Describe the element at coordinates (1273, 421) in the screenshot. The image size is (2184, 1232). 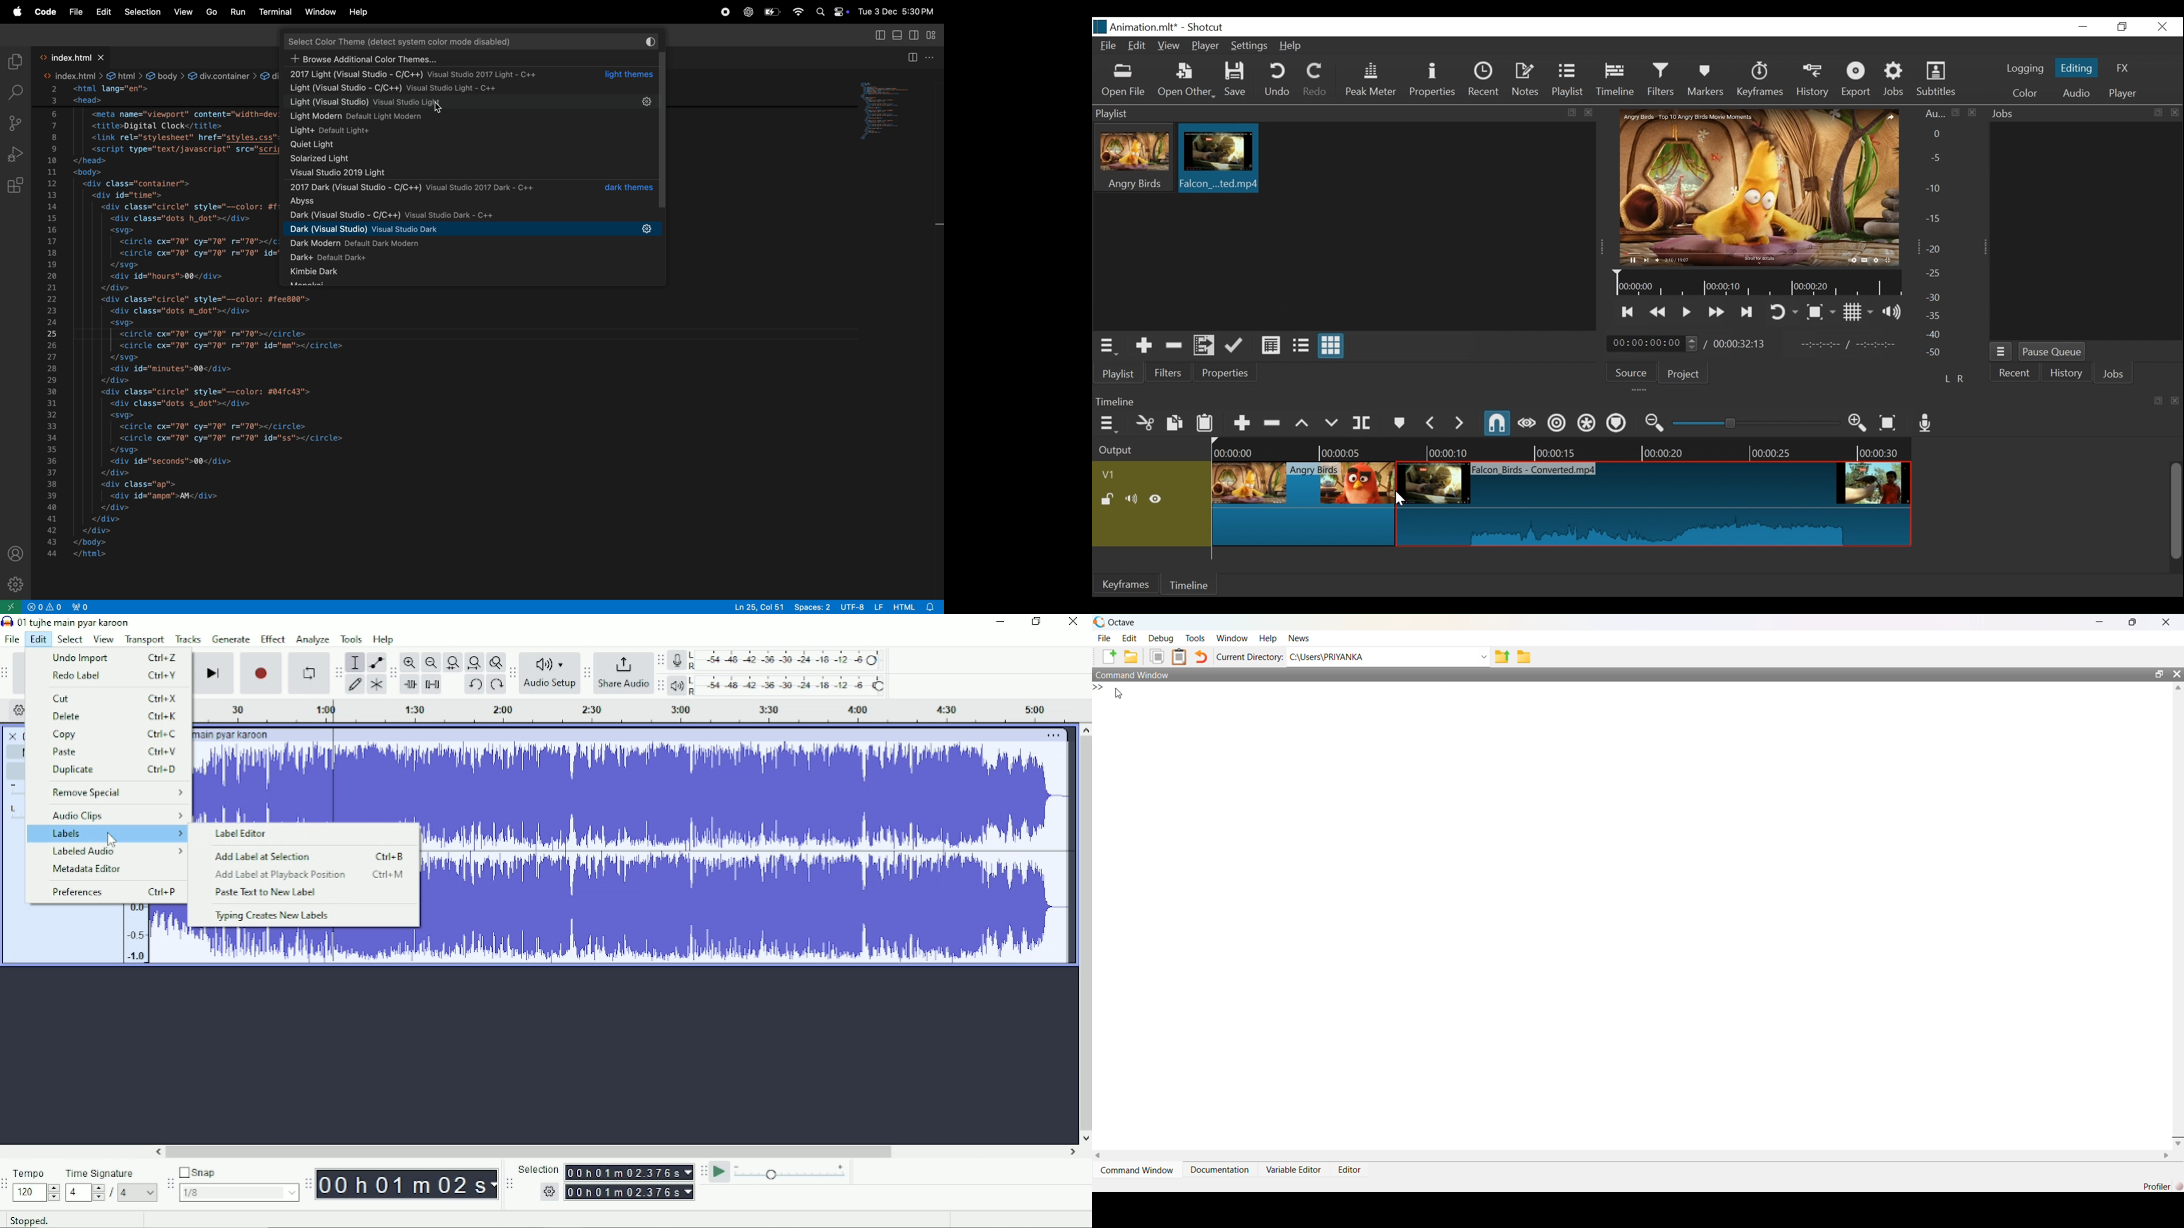
I see `Ripple Delete` at that location.